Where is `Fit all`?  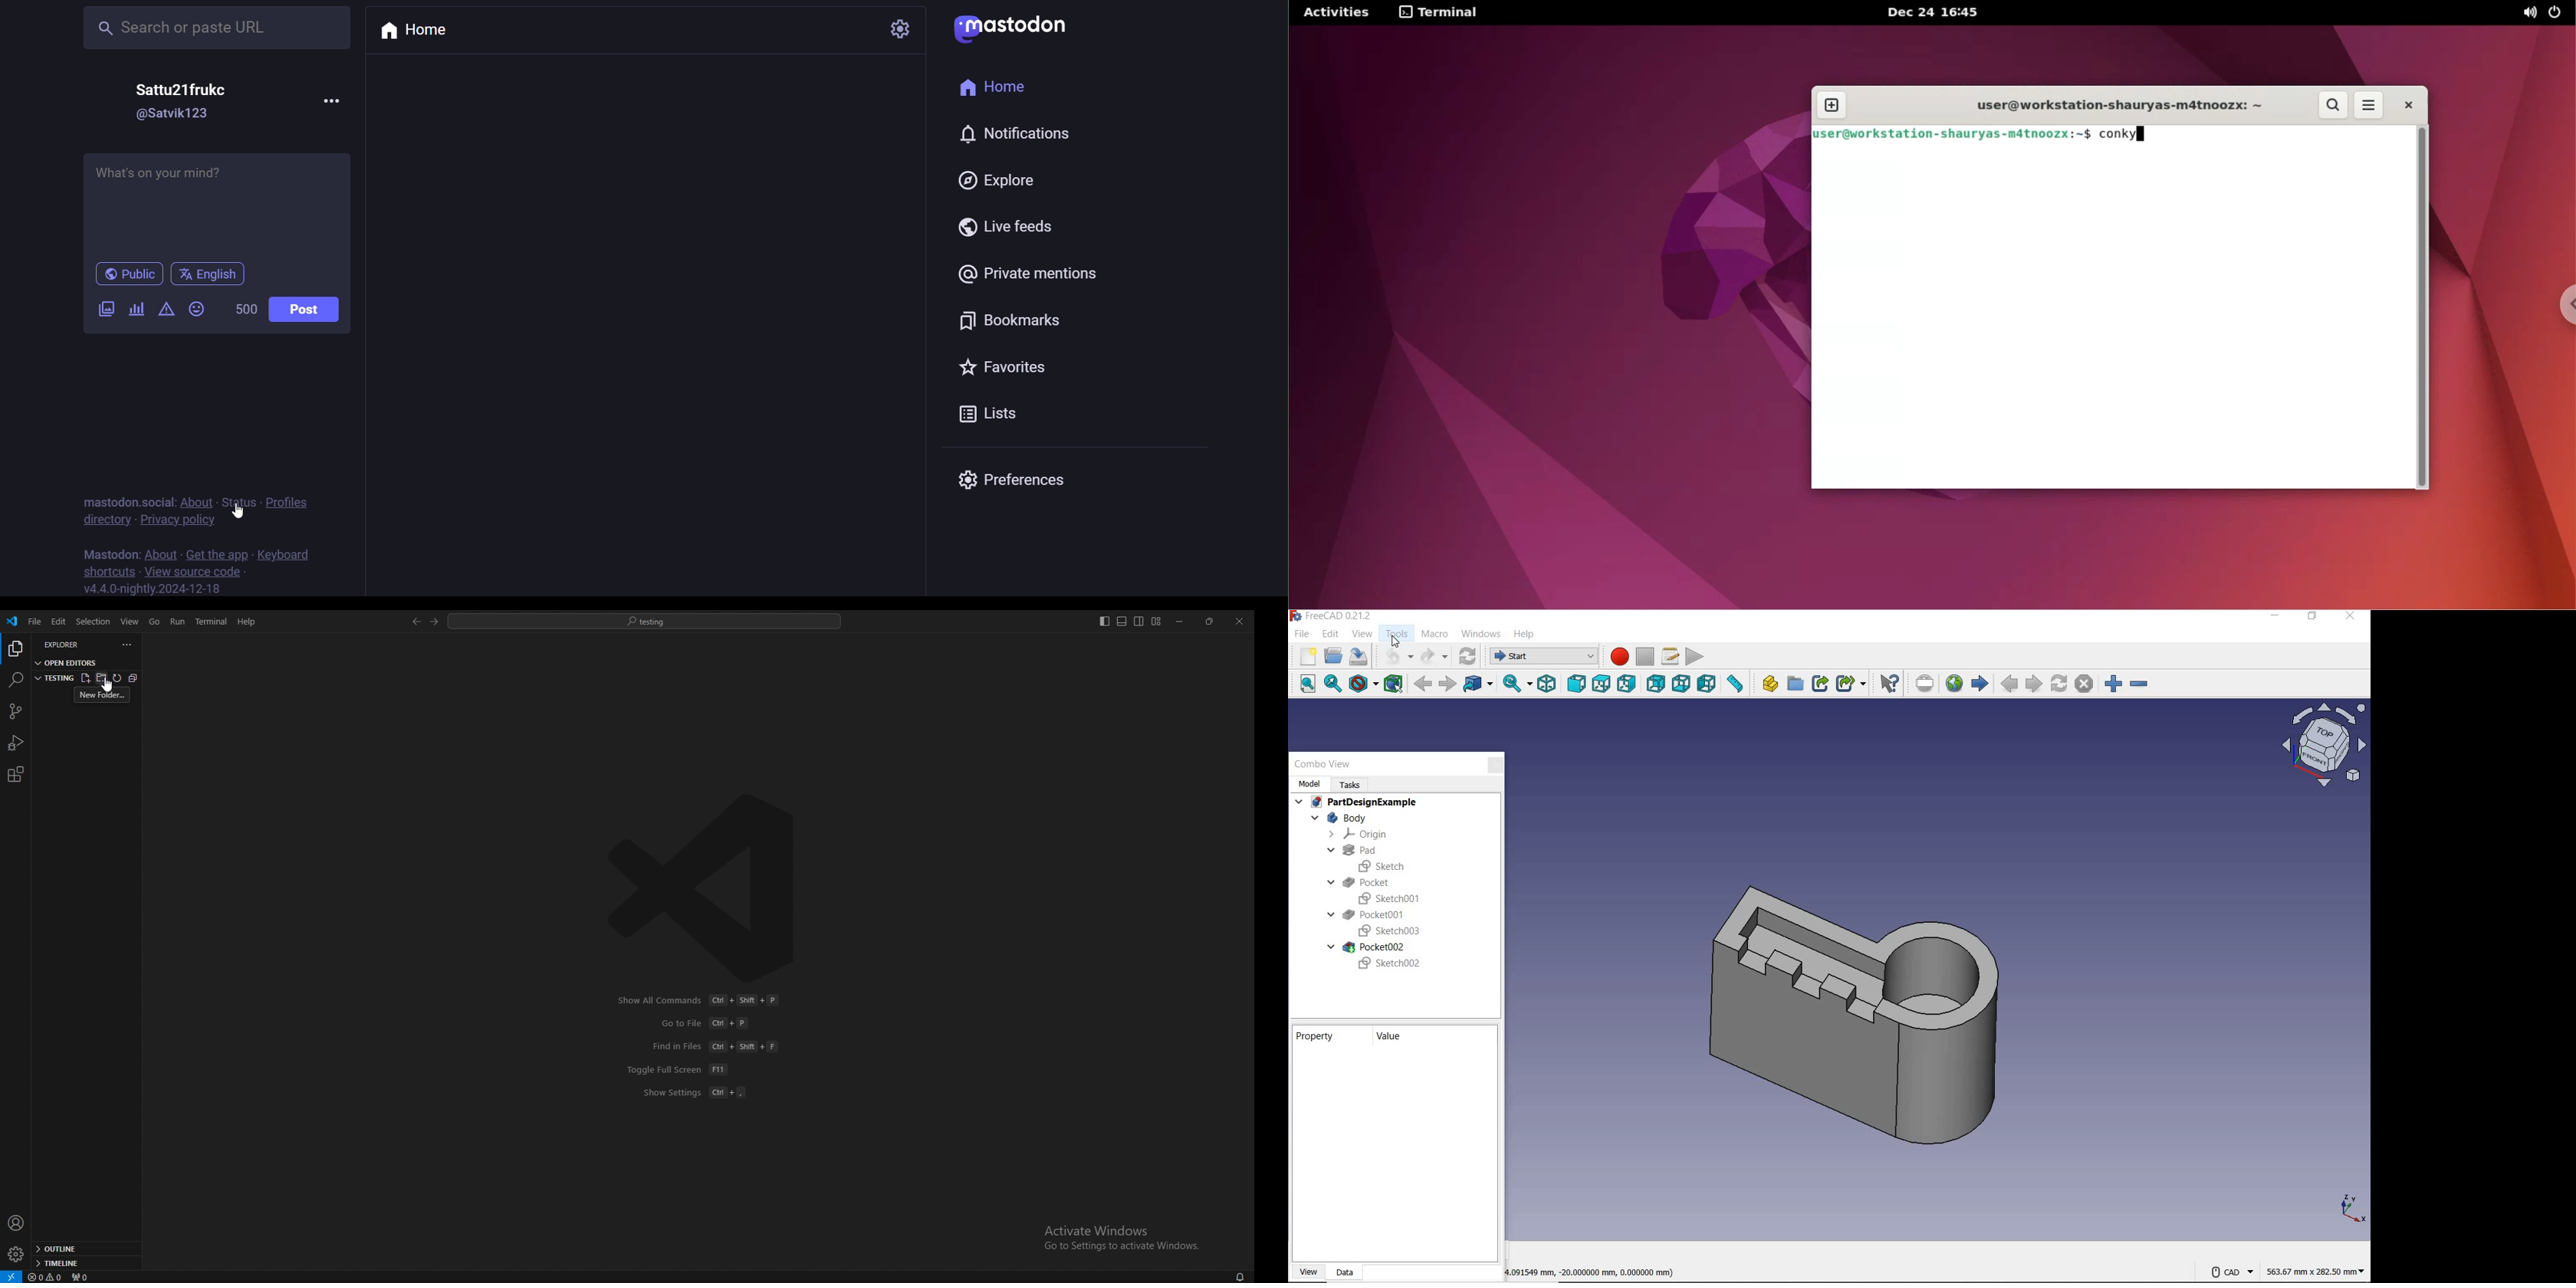 Fit all is located at coordinates (1303, 685).